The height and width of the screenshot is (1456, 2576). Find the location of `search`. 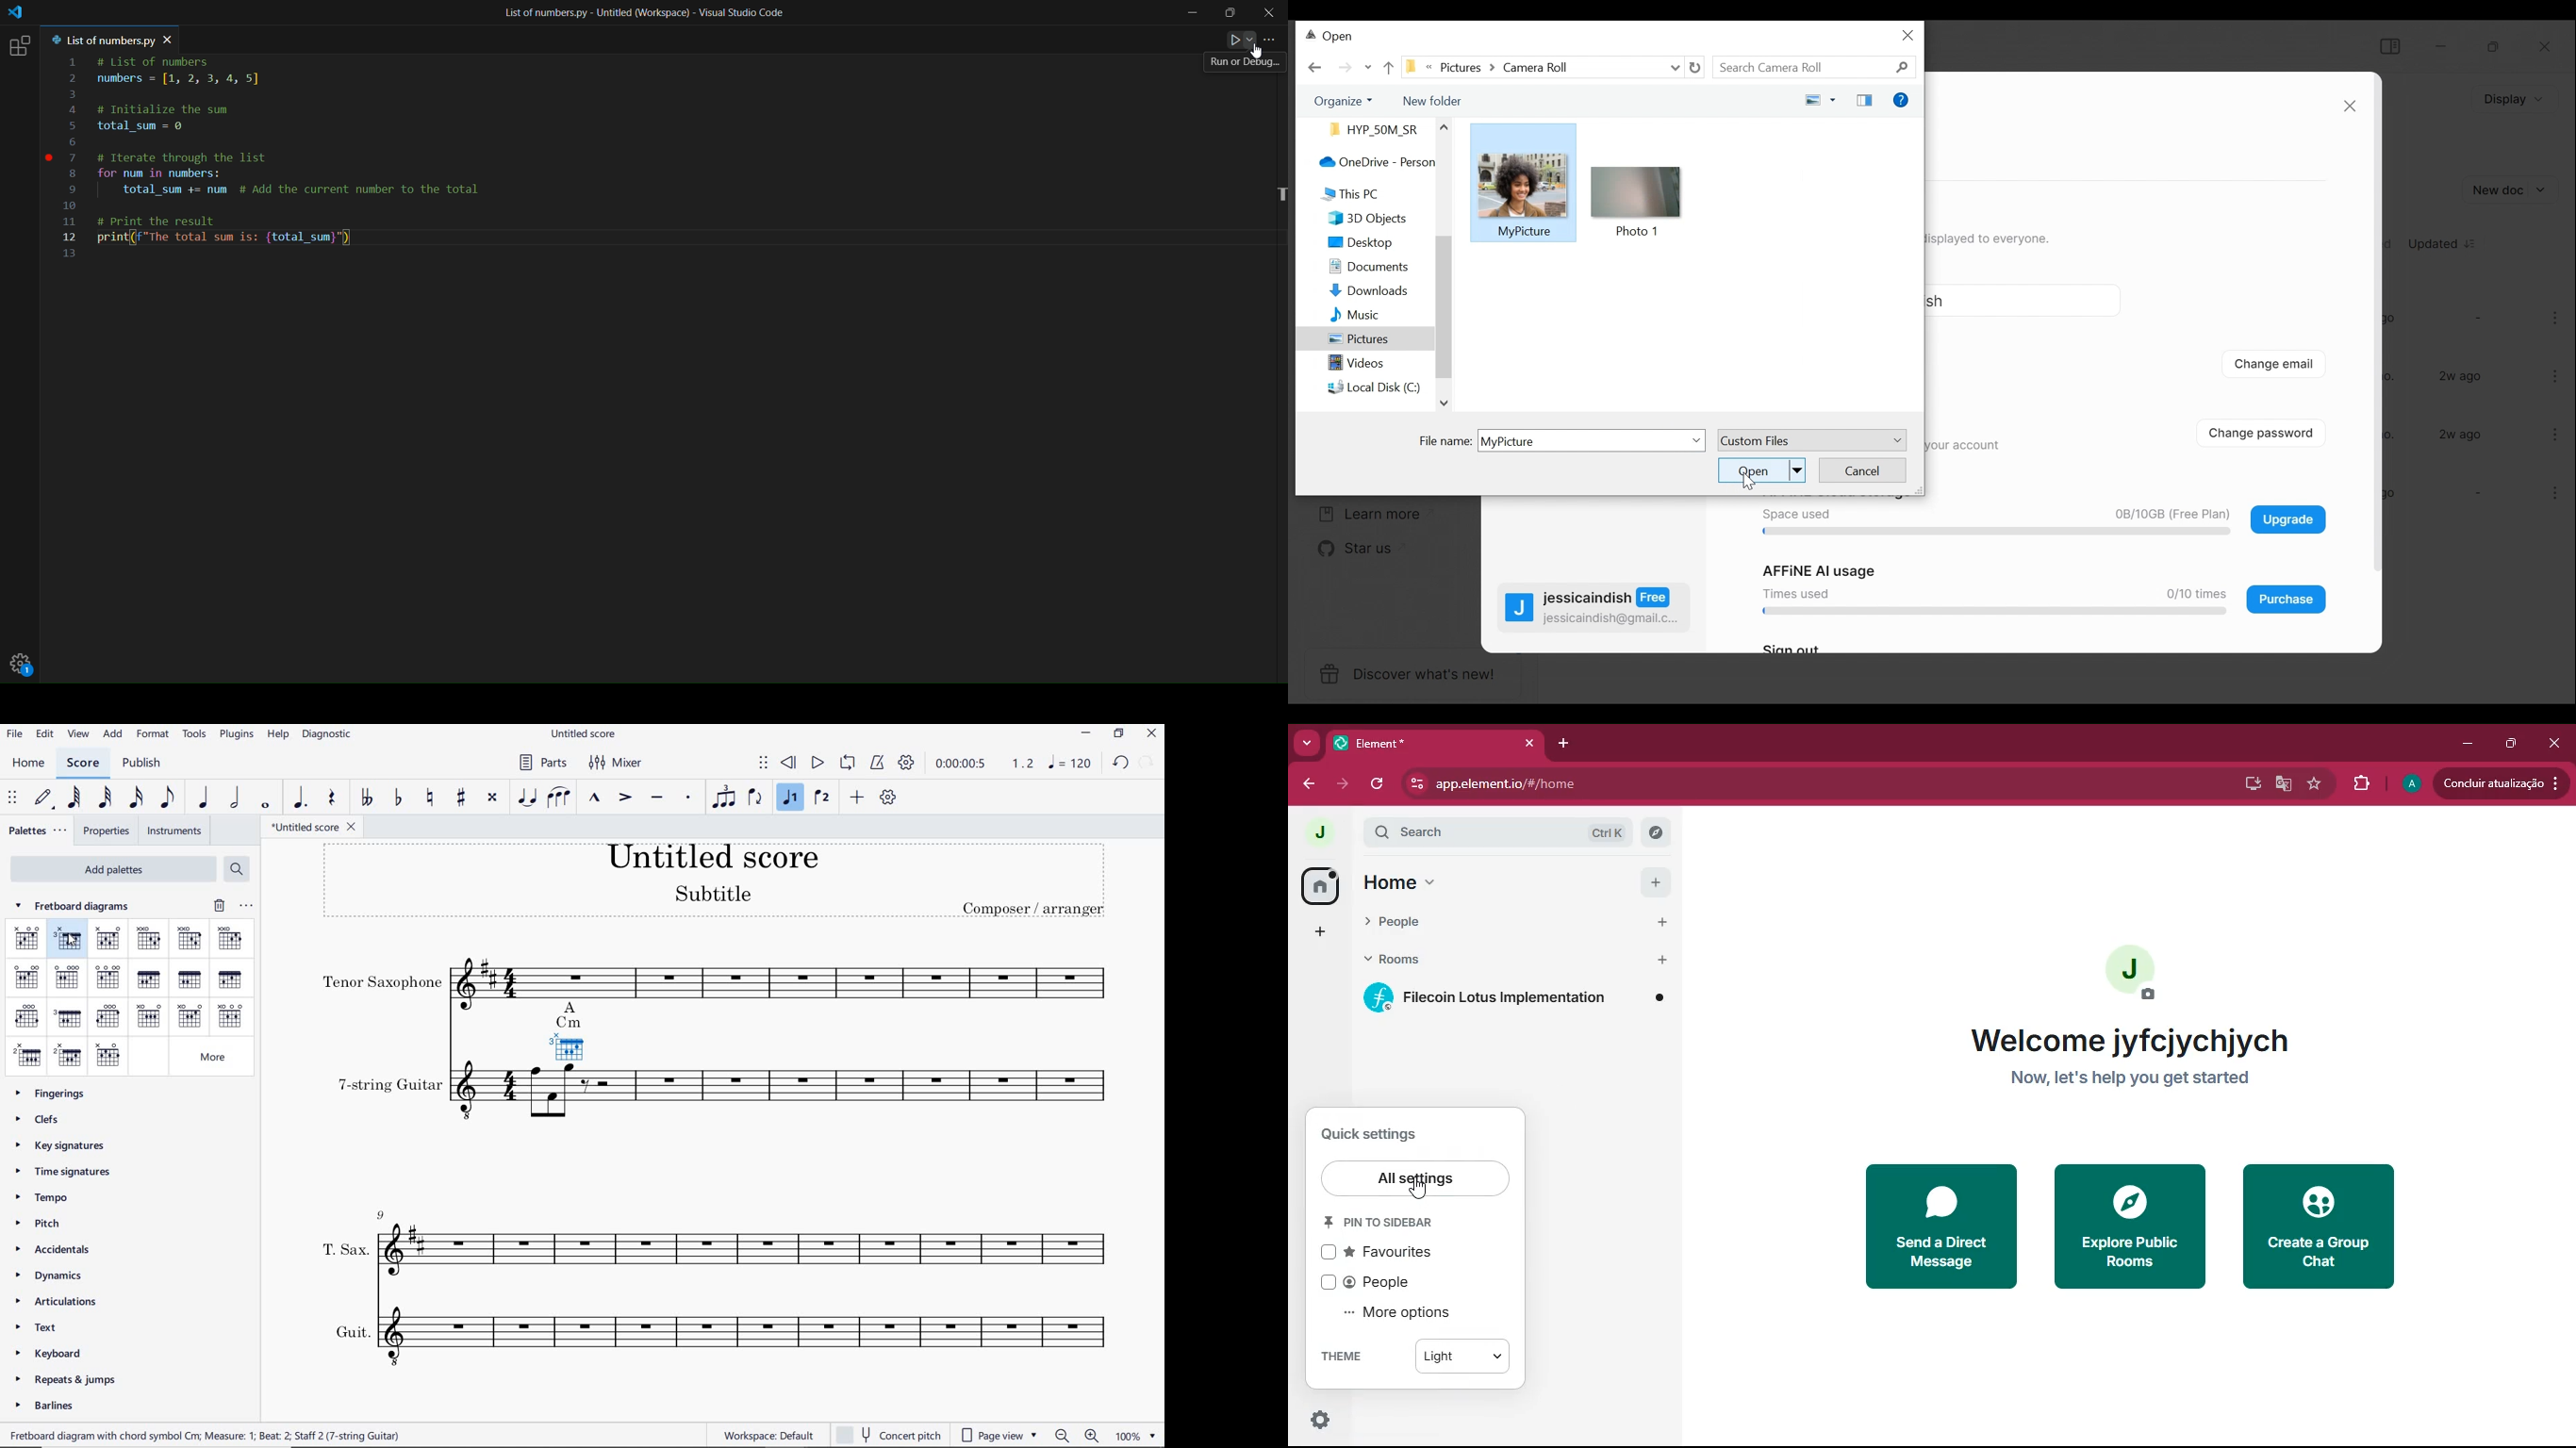

search is located at coordinates (1498, 832).